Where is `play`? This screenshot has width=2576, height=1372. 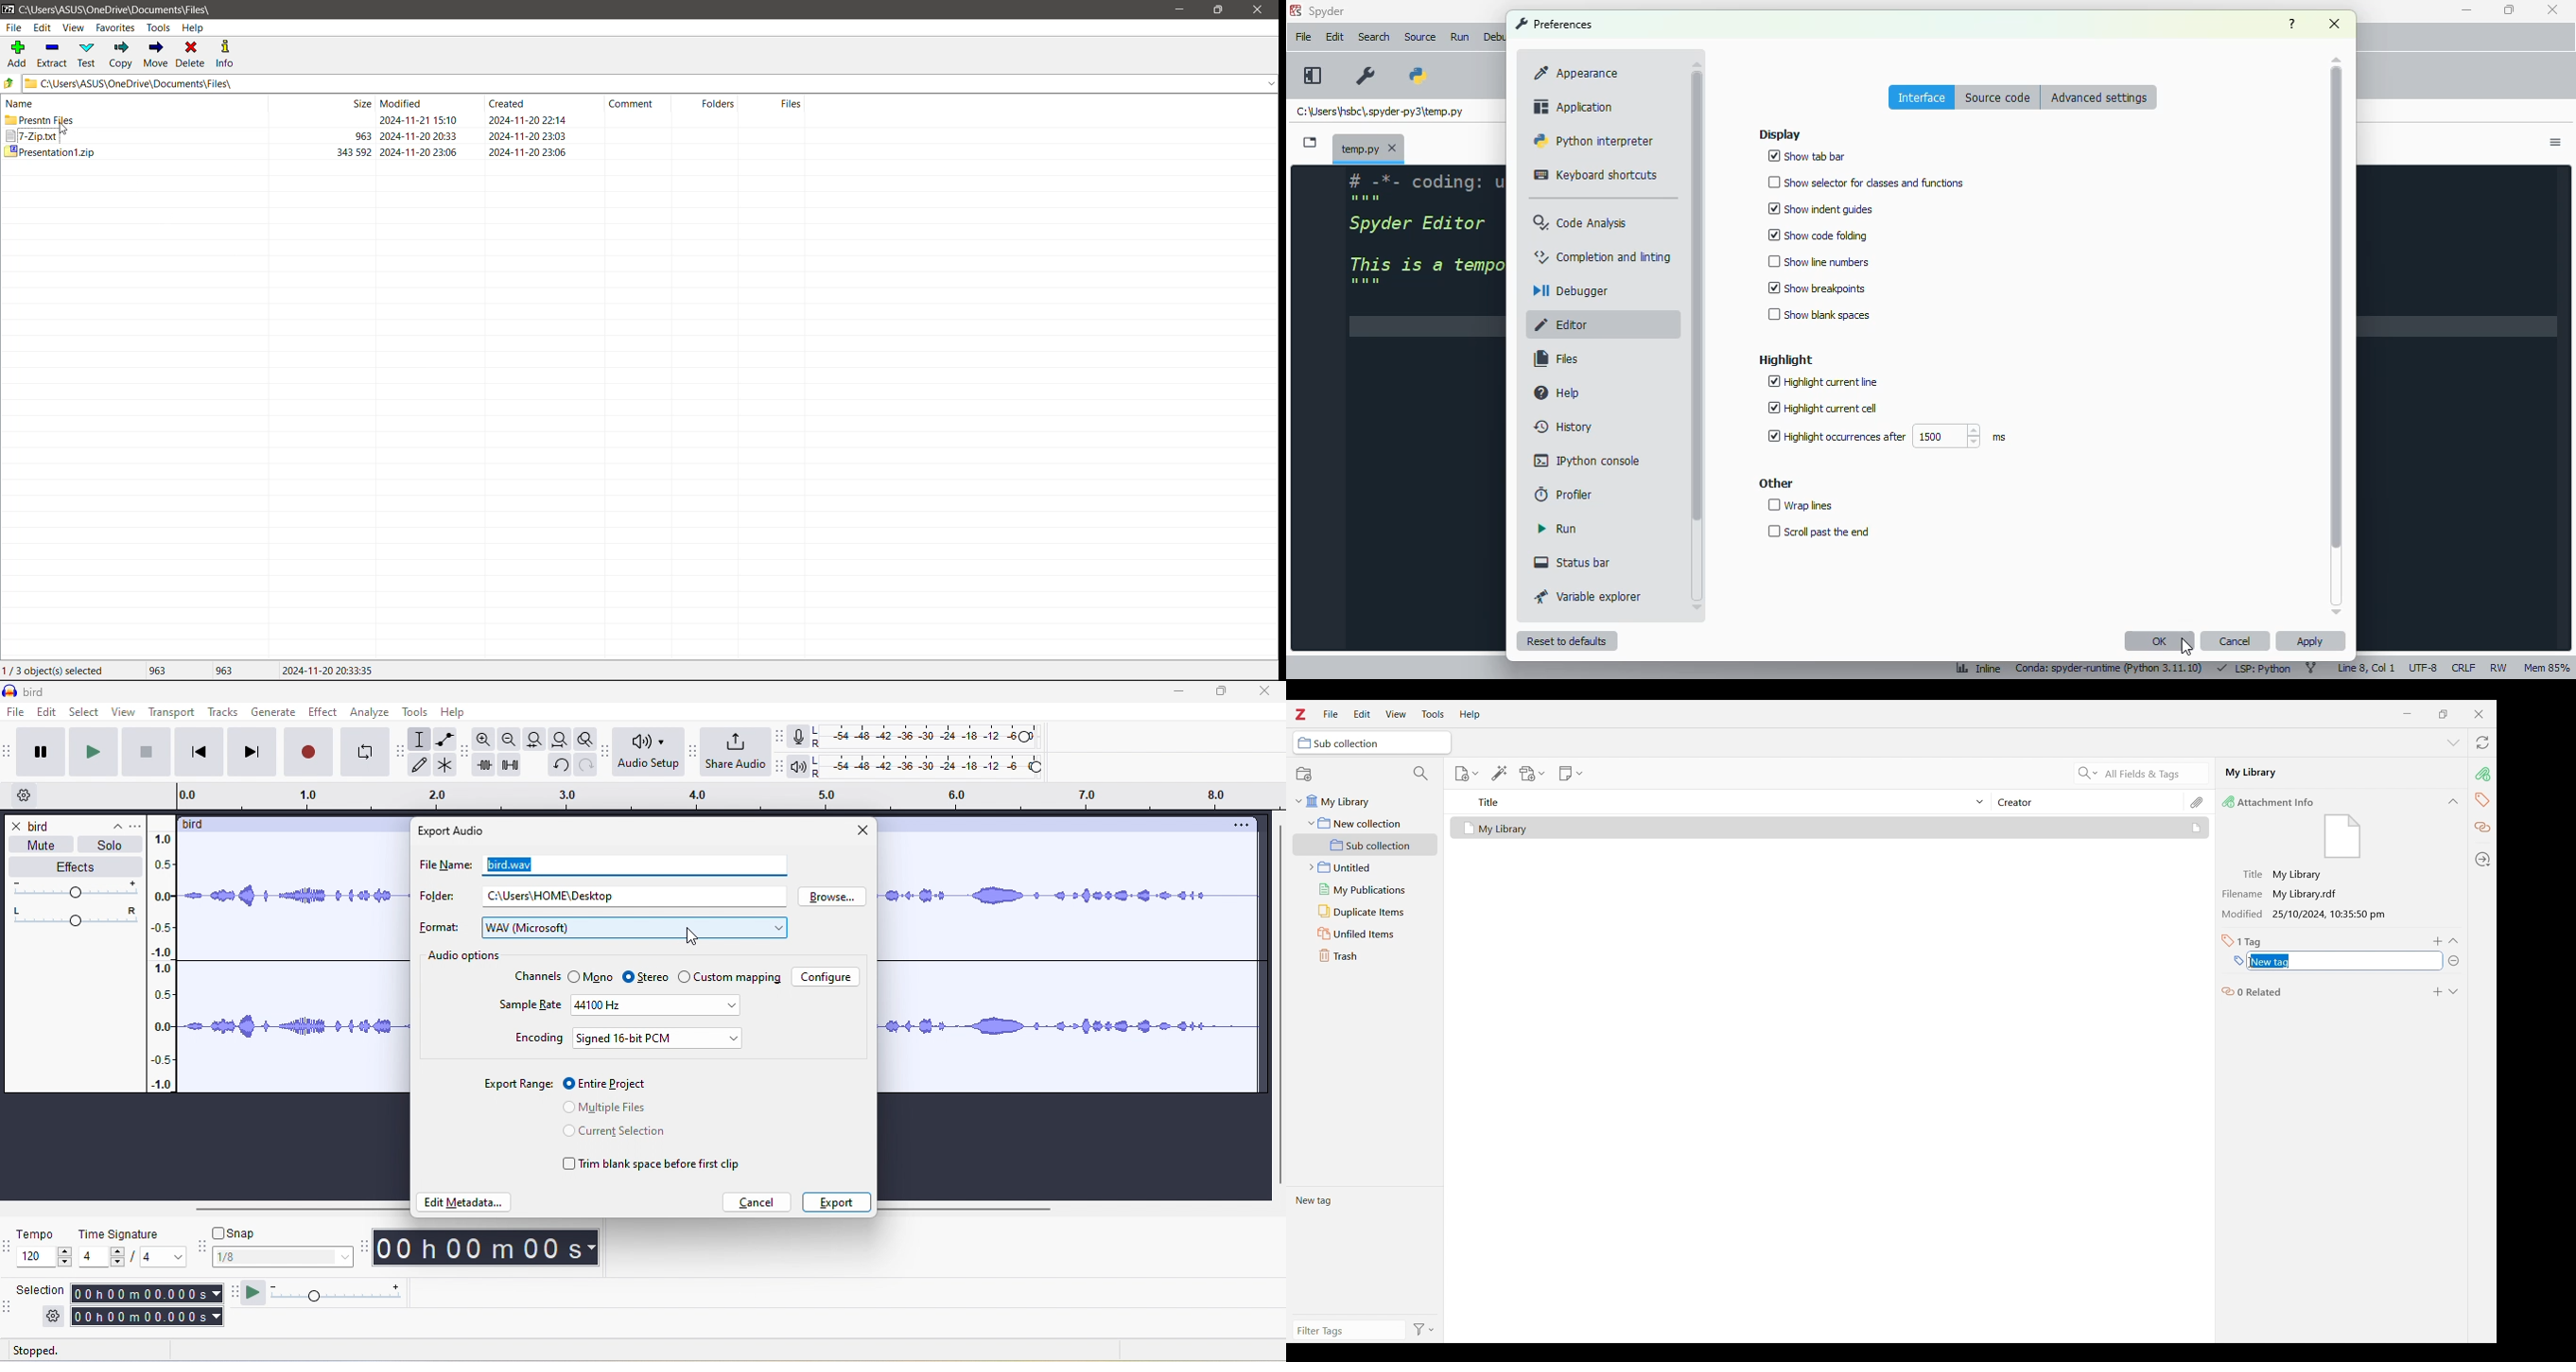
play is located at coordinates (97, 753).